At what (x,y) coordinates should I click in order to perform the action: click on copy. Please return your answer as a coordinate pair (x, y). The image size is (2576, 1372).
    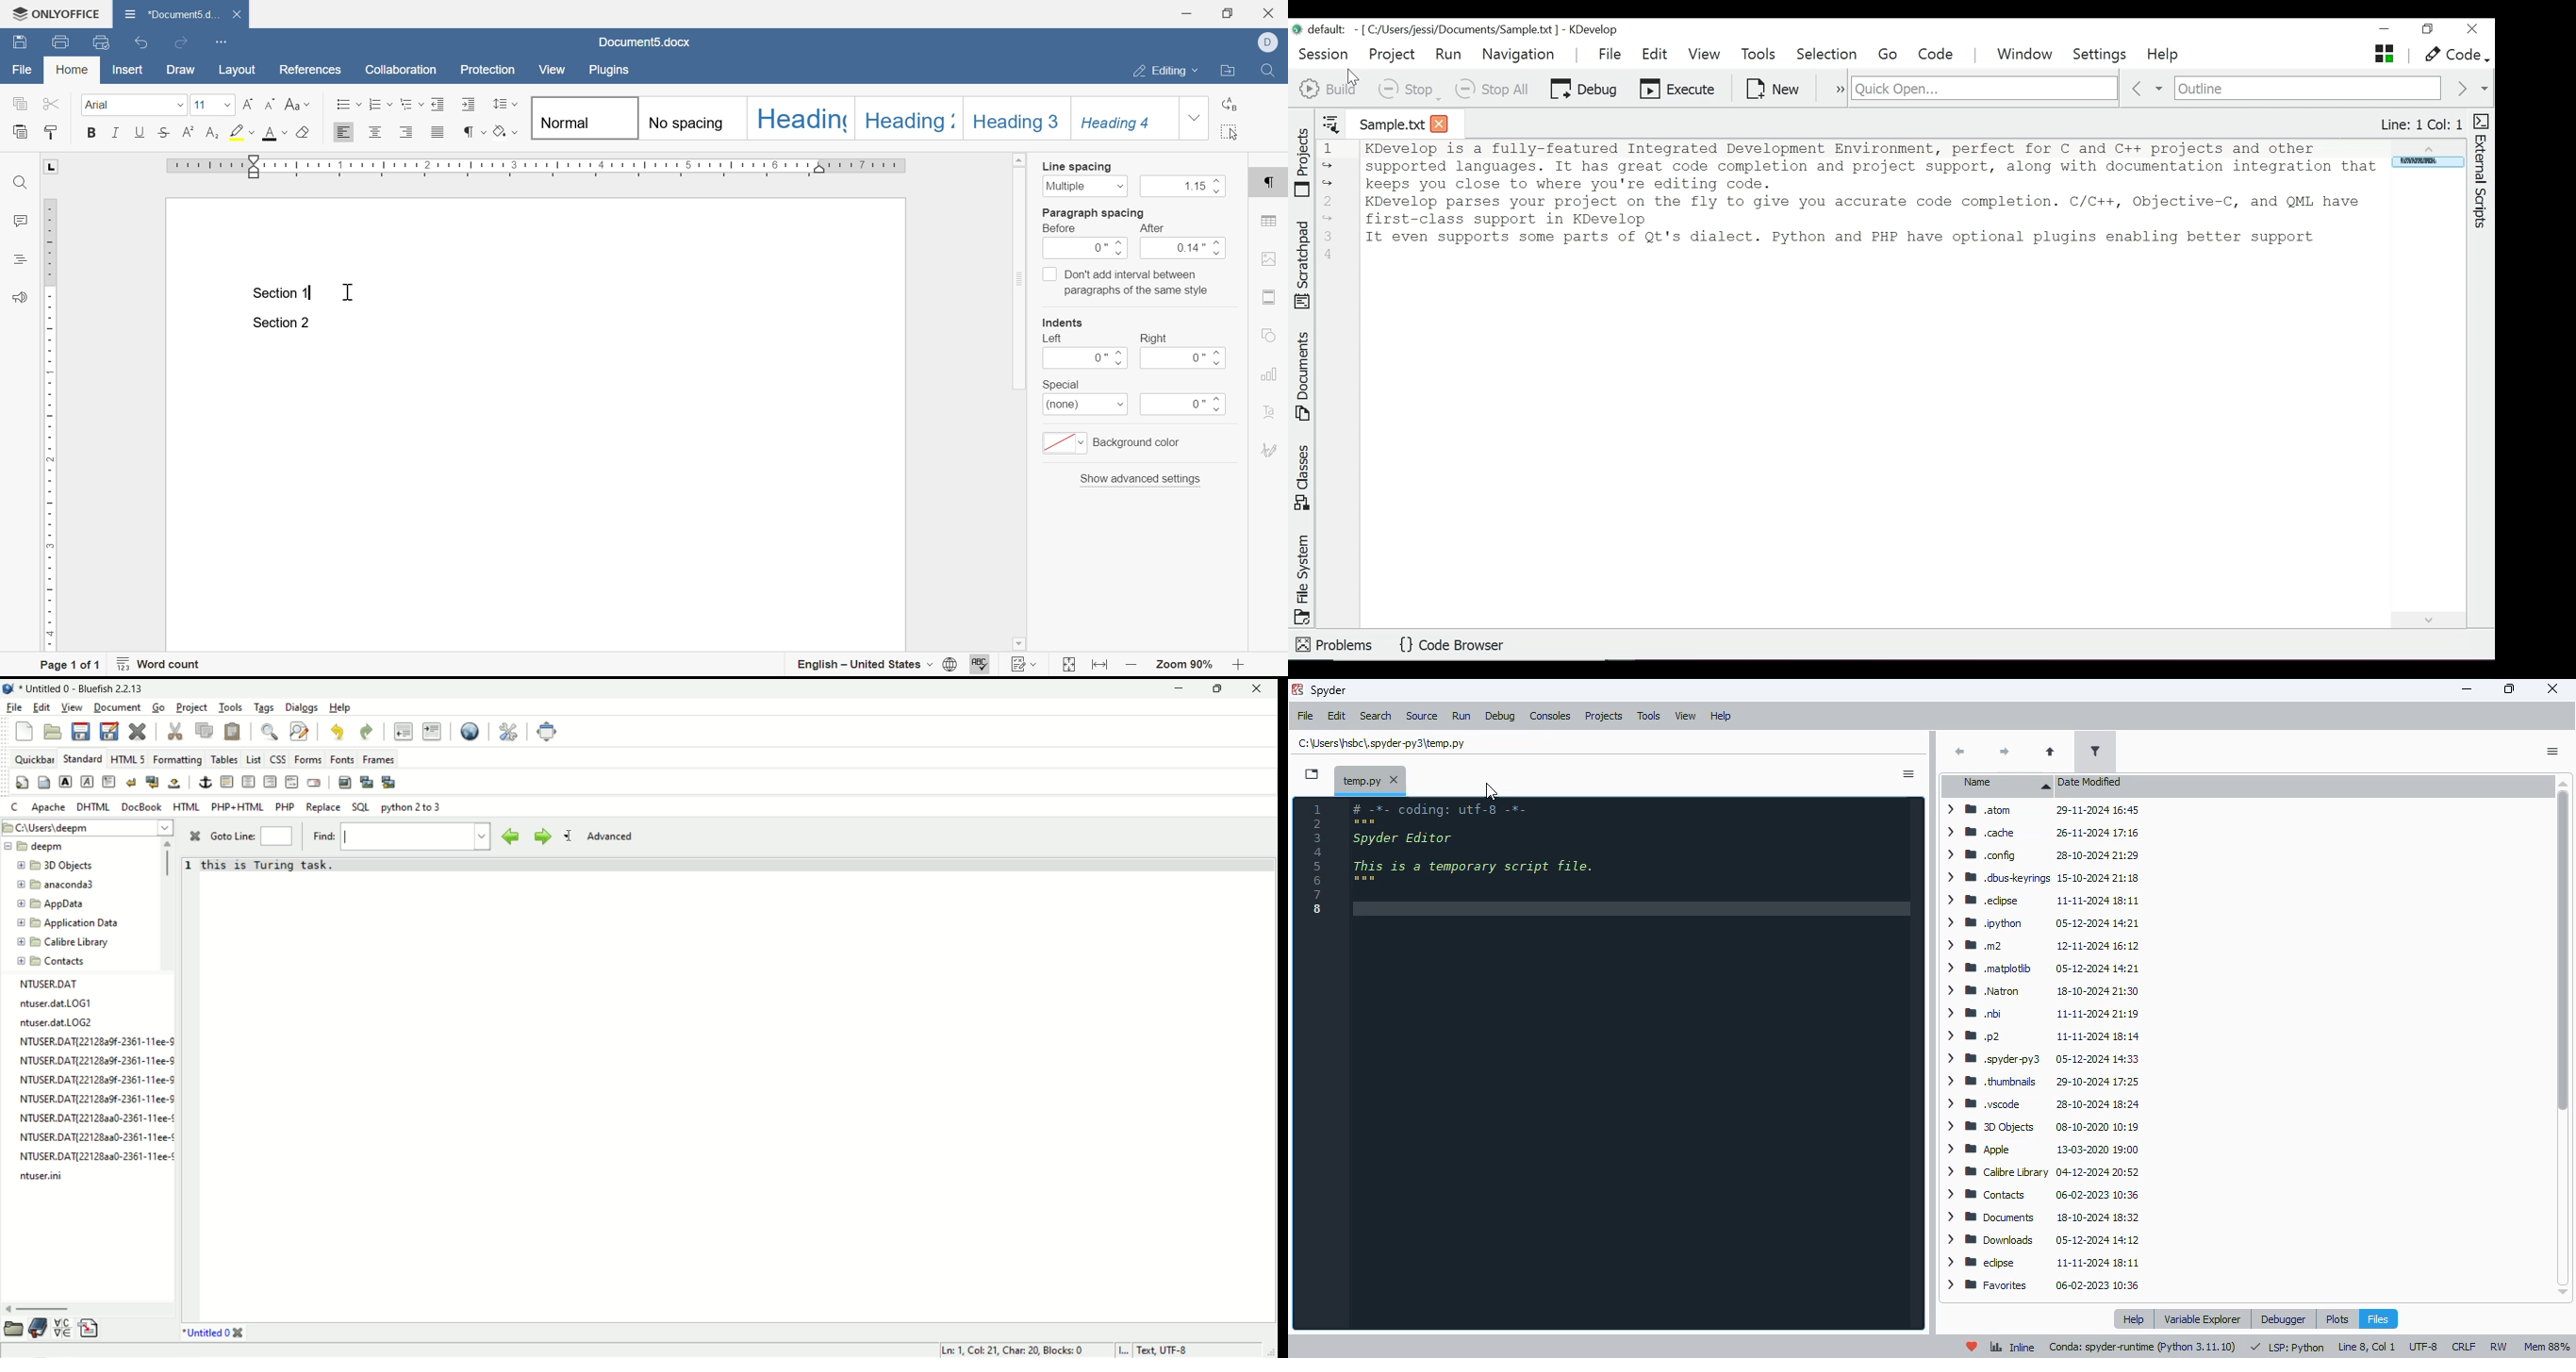
    Looking at the image, I should click on (18, 103).